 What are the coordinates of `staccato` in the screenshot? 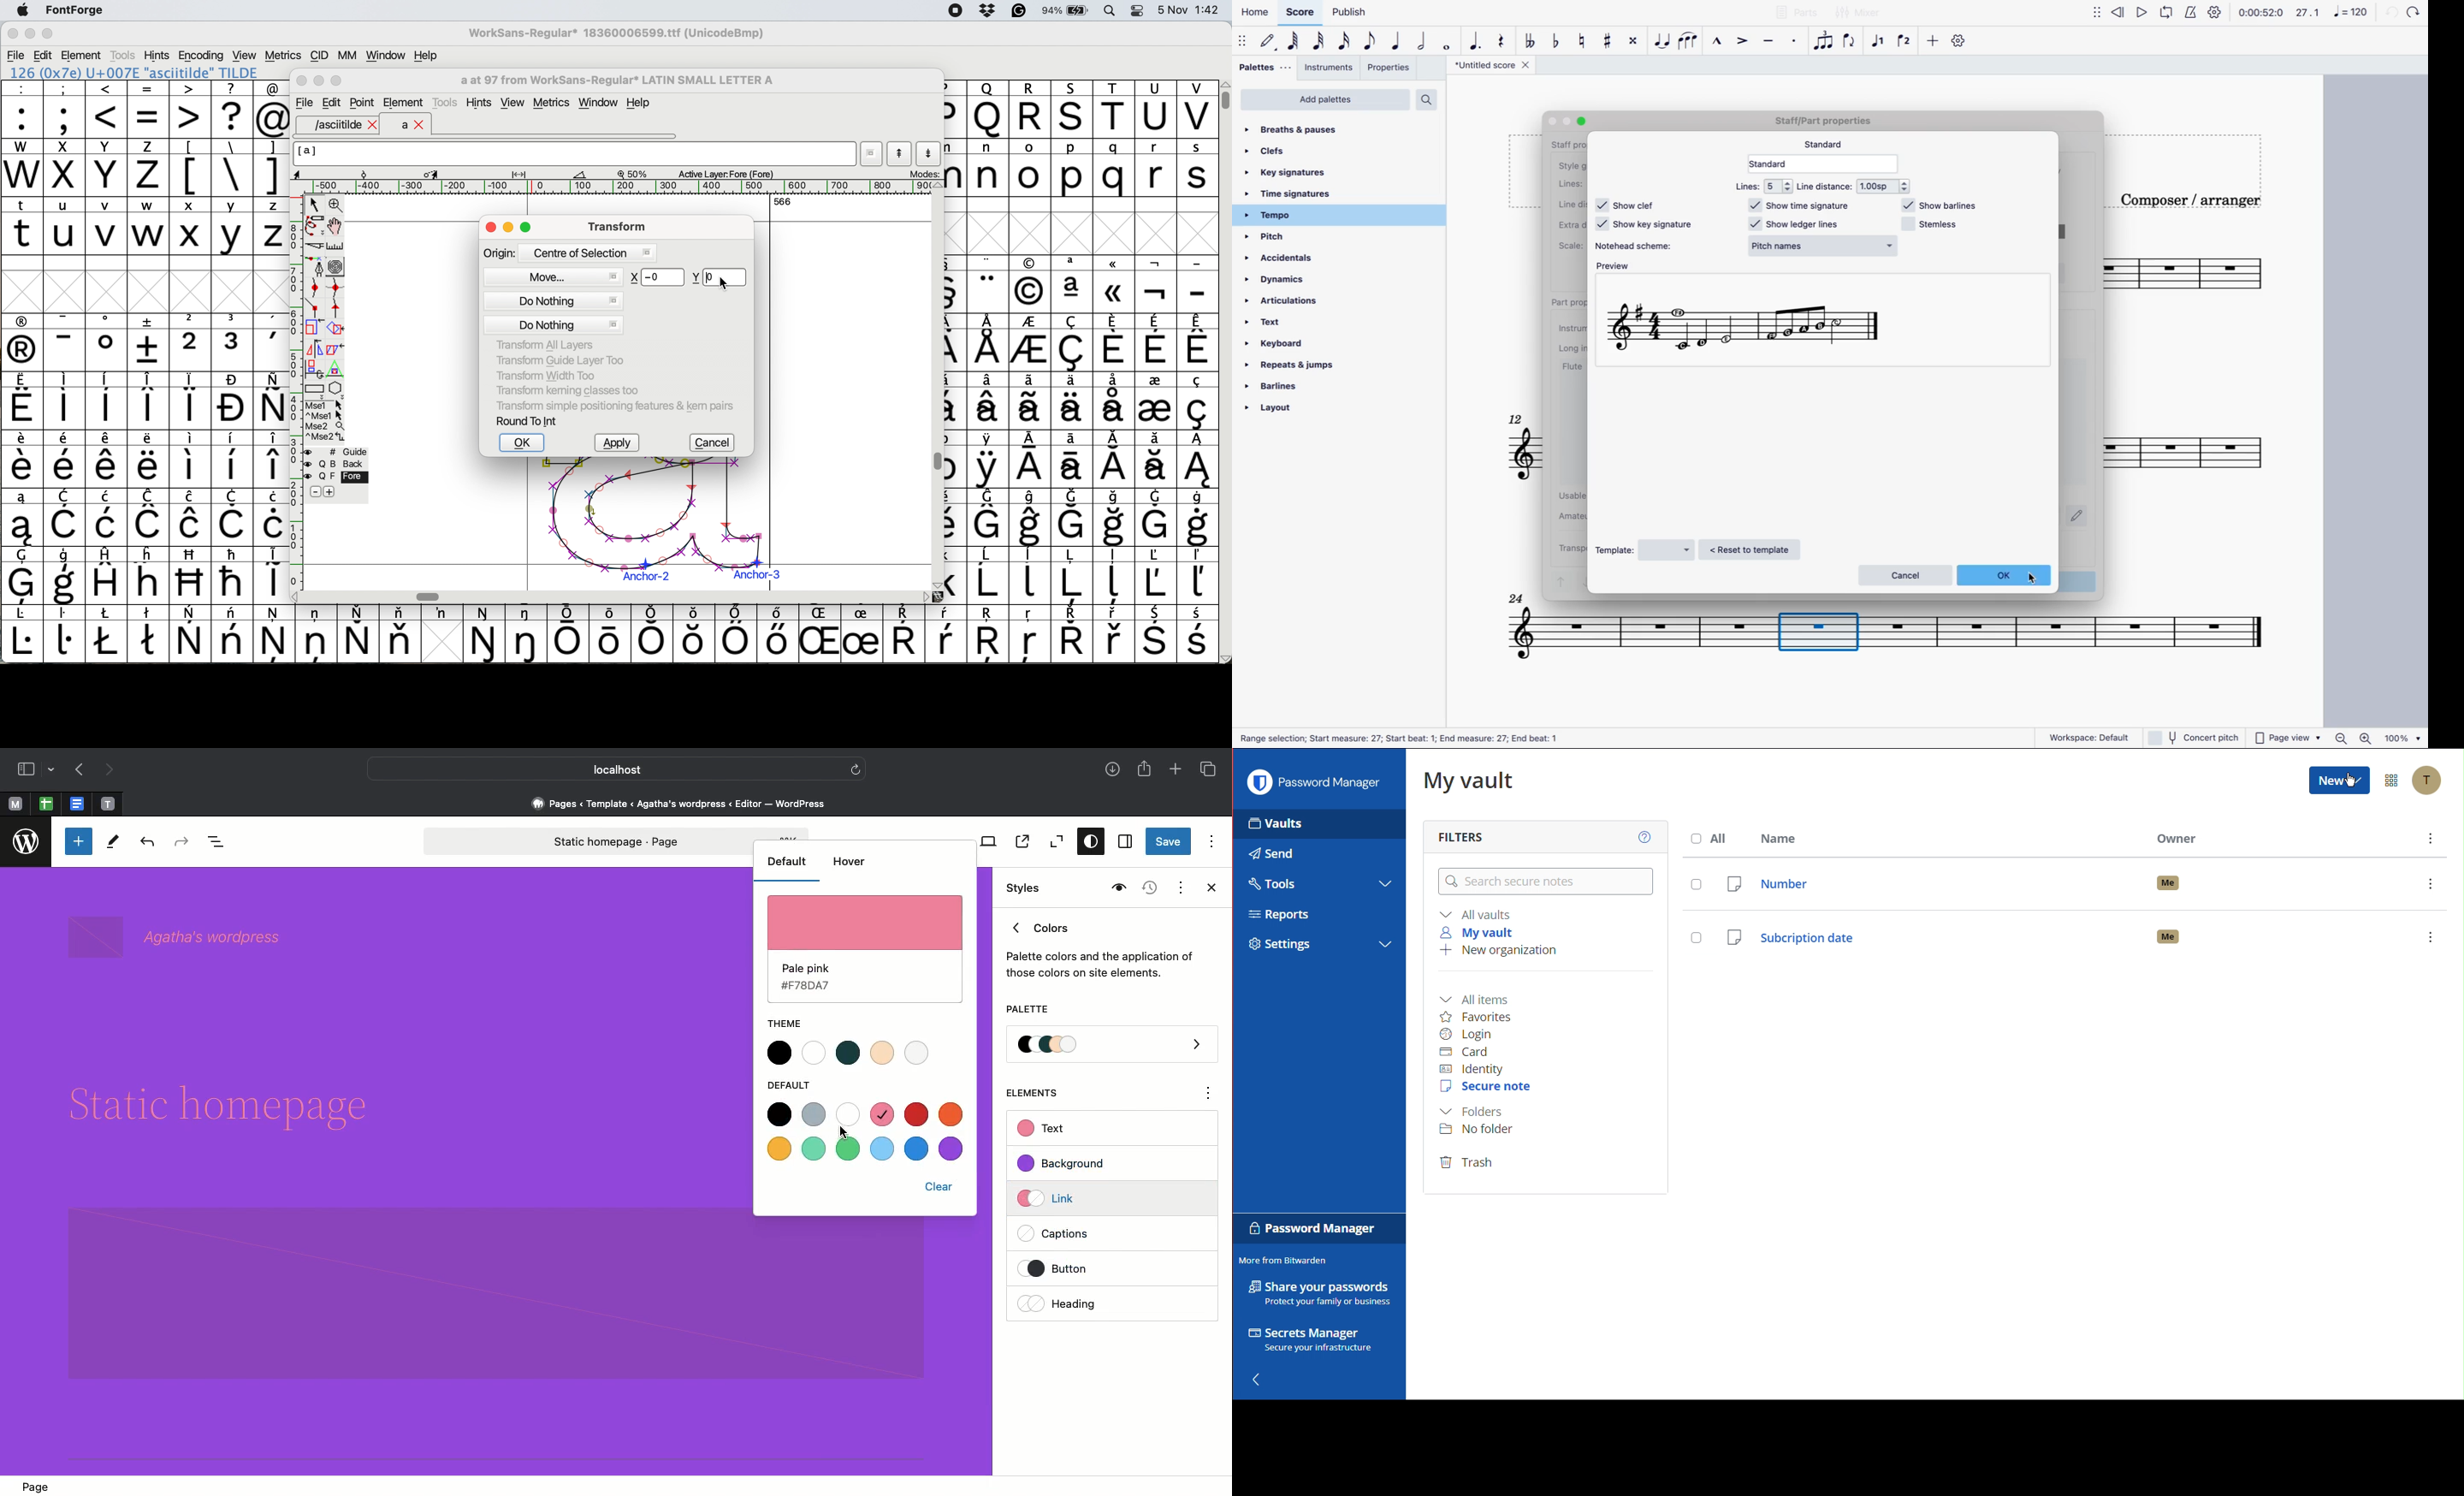 It's located at (1795, 41).